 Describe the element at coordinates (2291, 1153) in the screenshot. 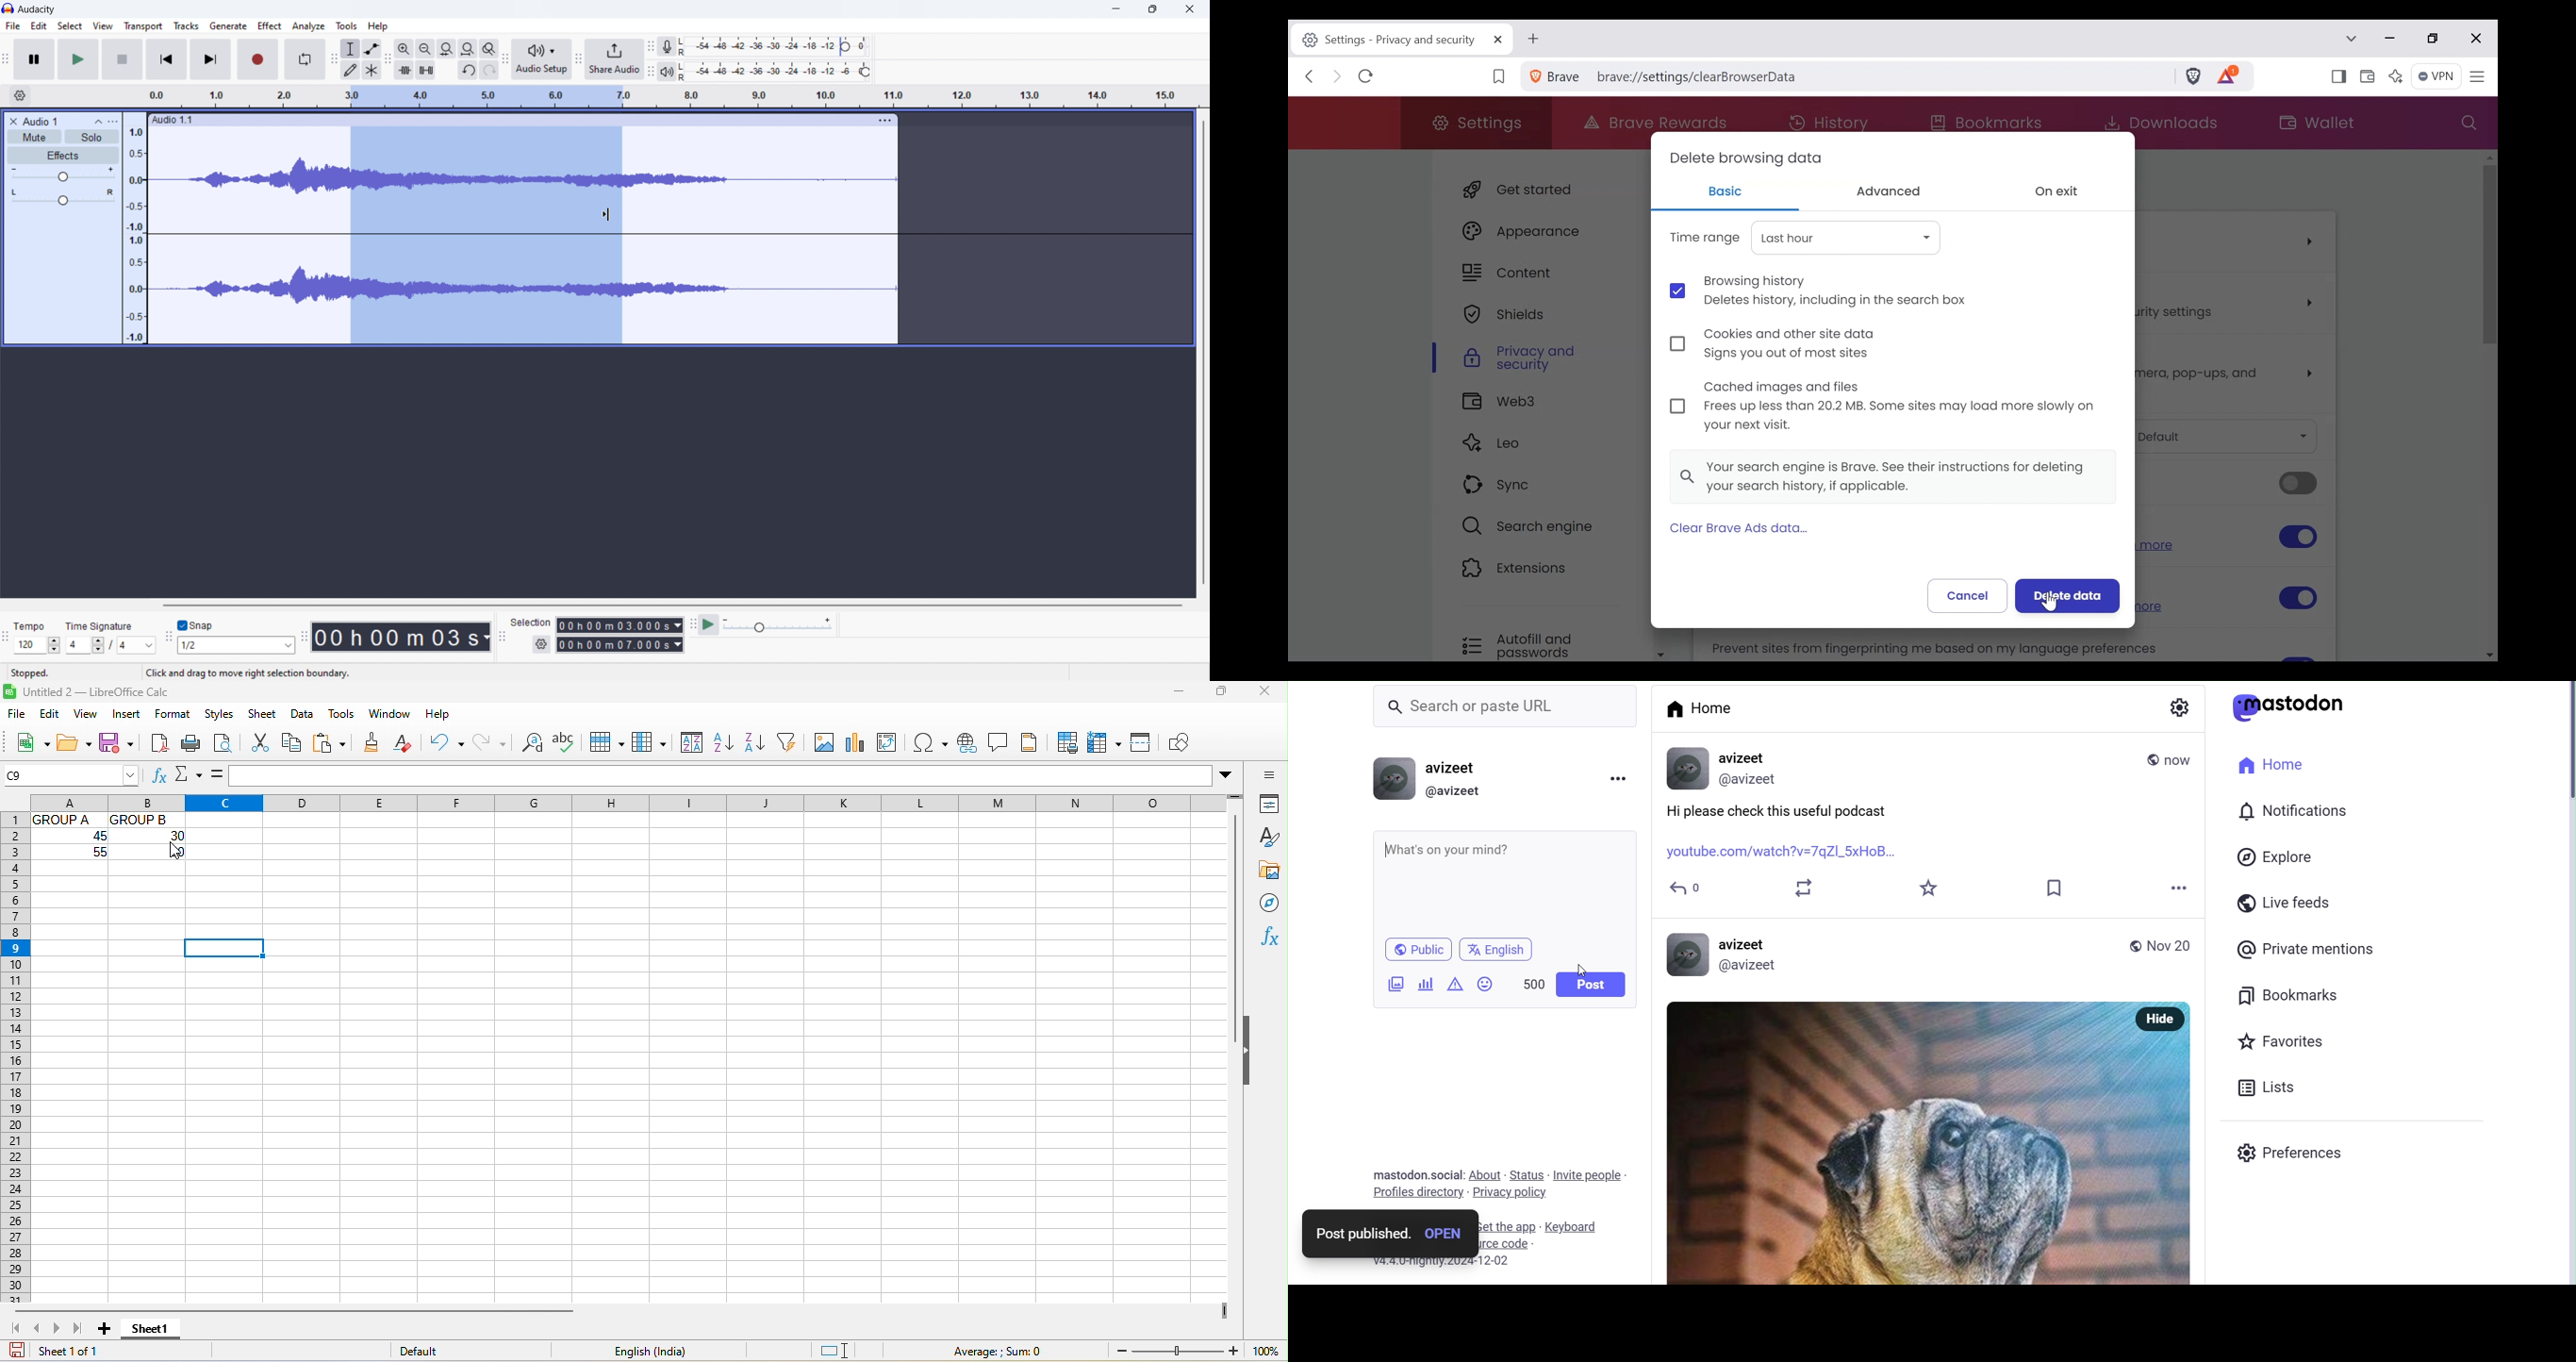

I see `preferences` at that location.